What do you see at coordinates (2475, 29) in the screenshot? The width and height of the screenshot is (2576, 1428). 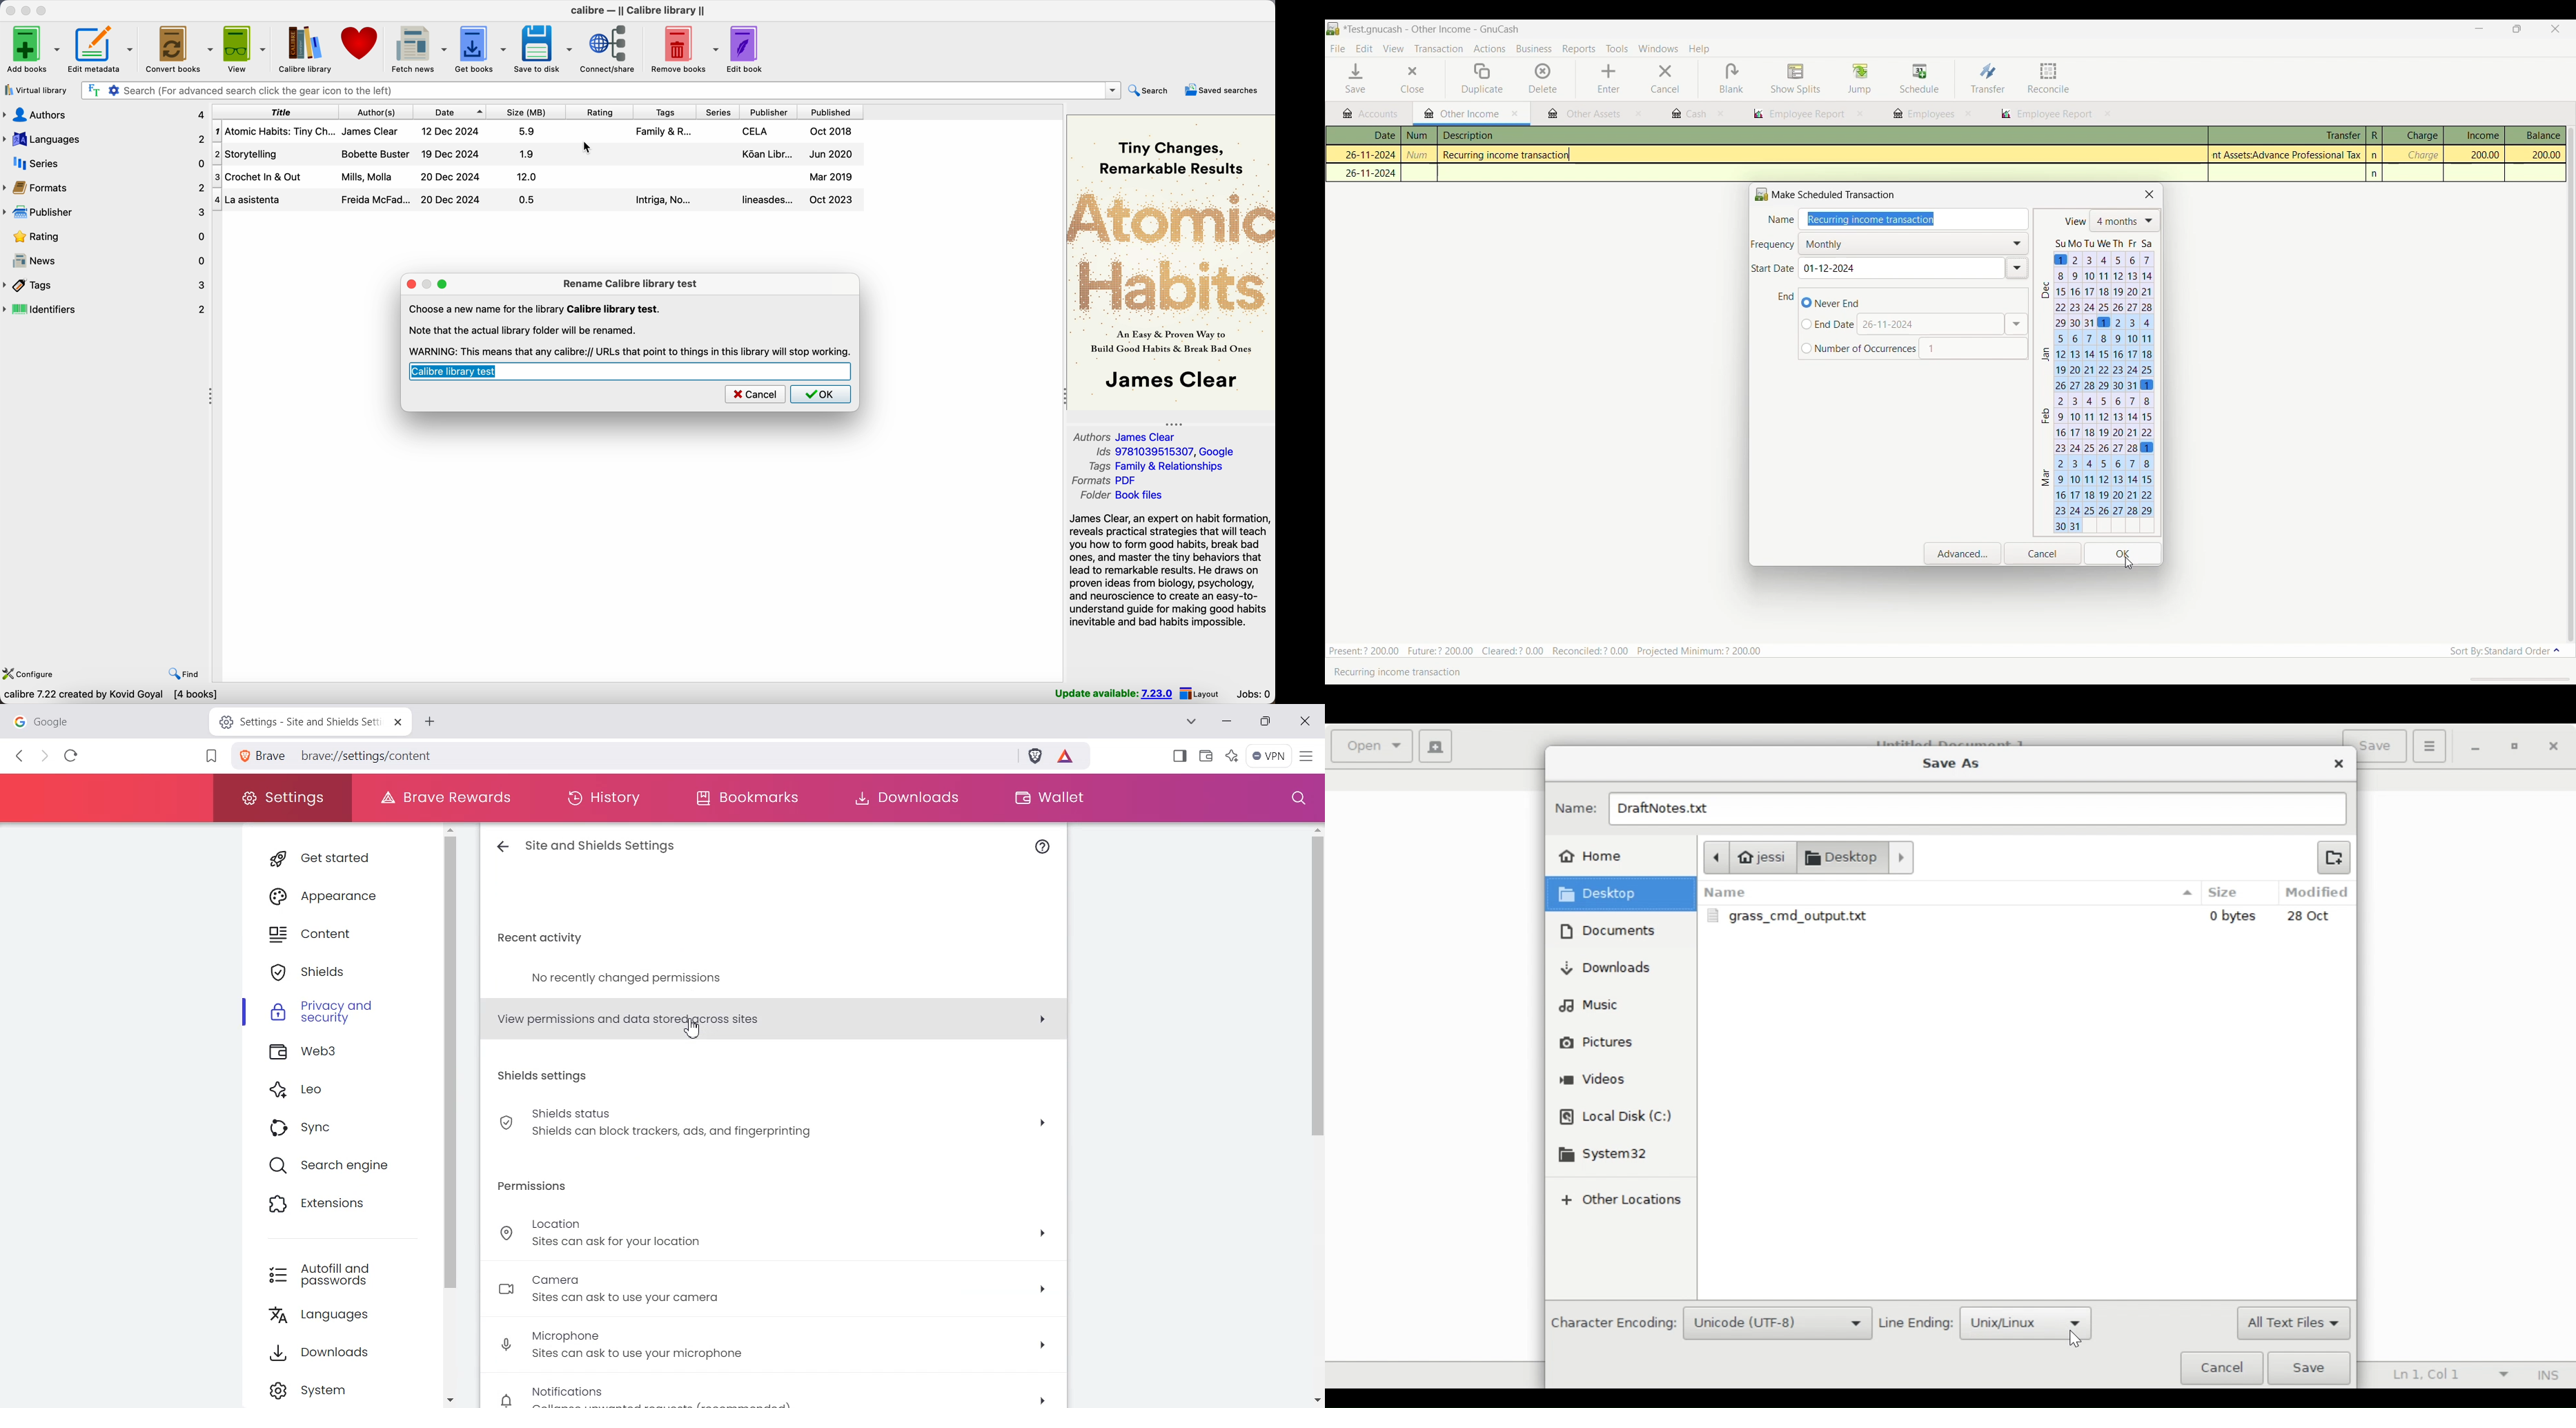 I see `Minimize` at bounding box center [2475, 29].